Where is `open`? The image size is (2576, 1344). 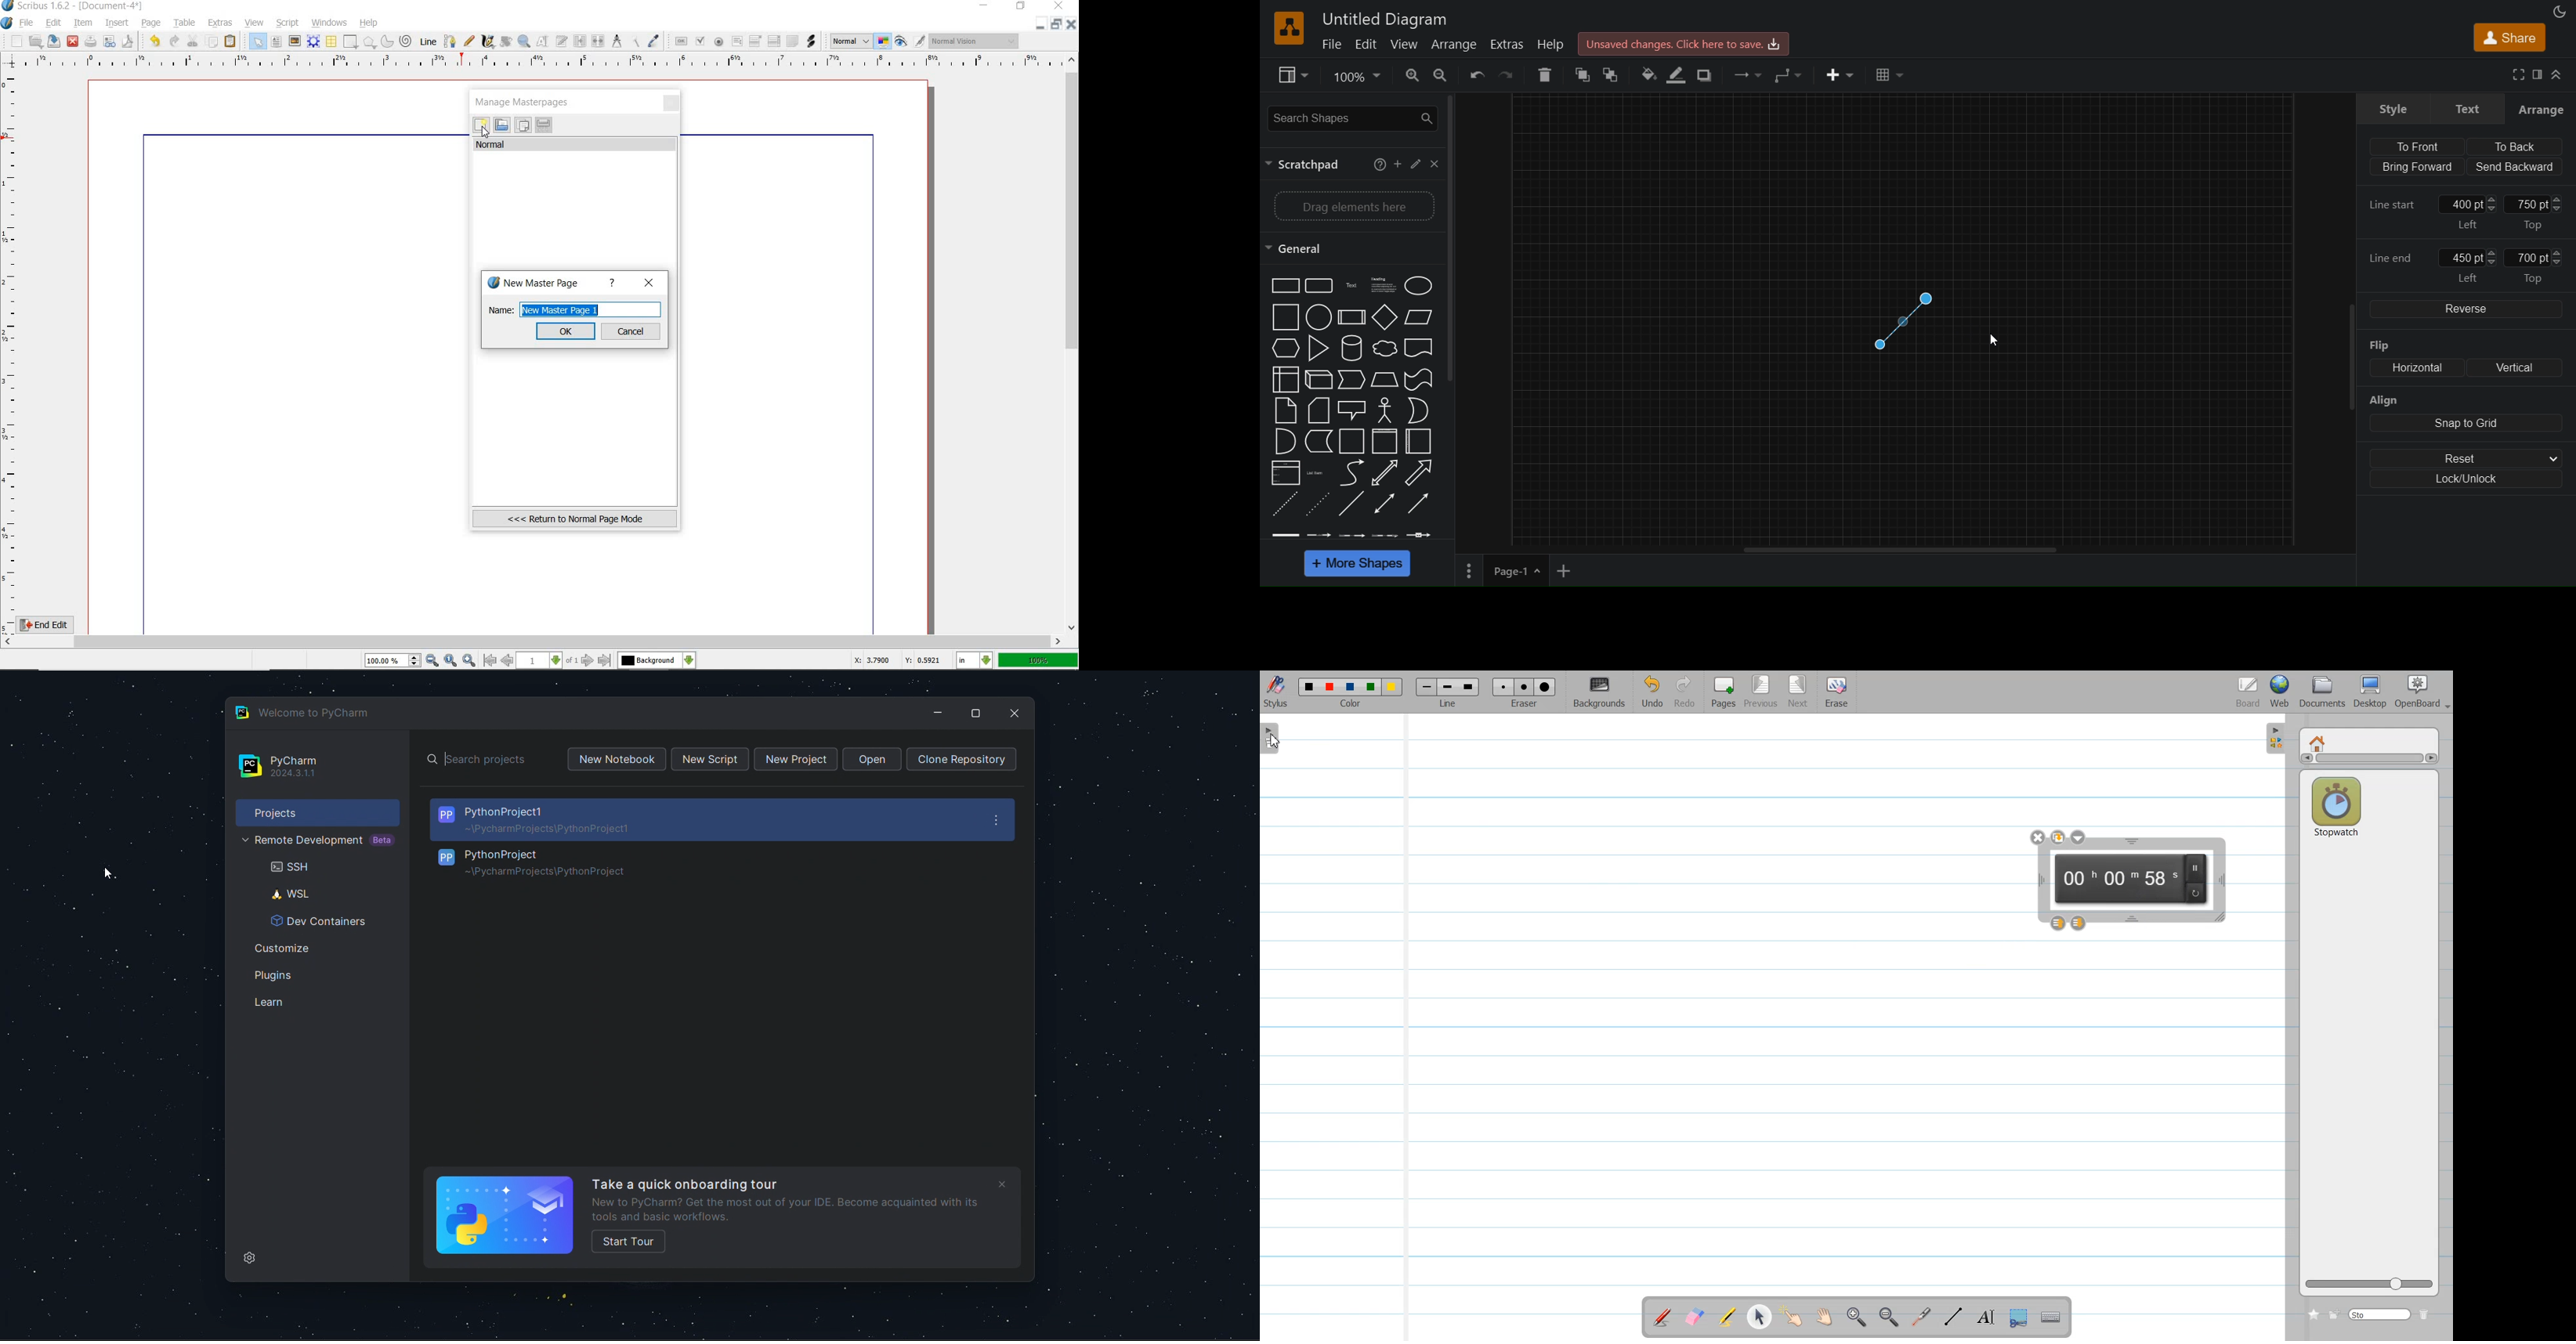
open is located at coordinates (871, 760).